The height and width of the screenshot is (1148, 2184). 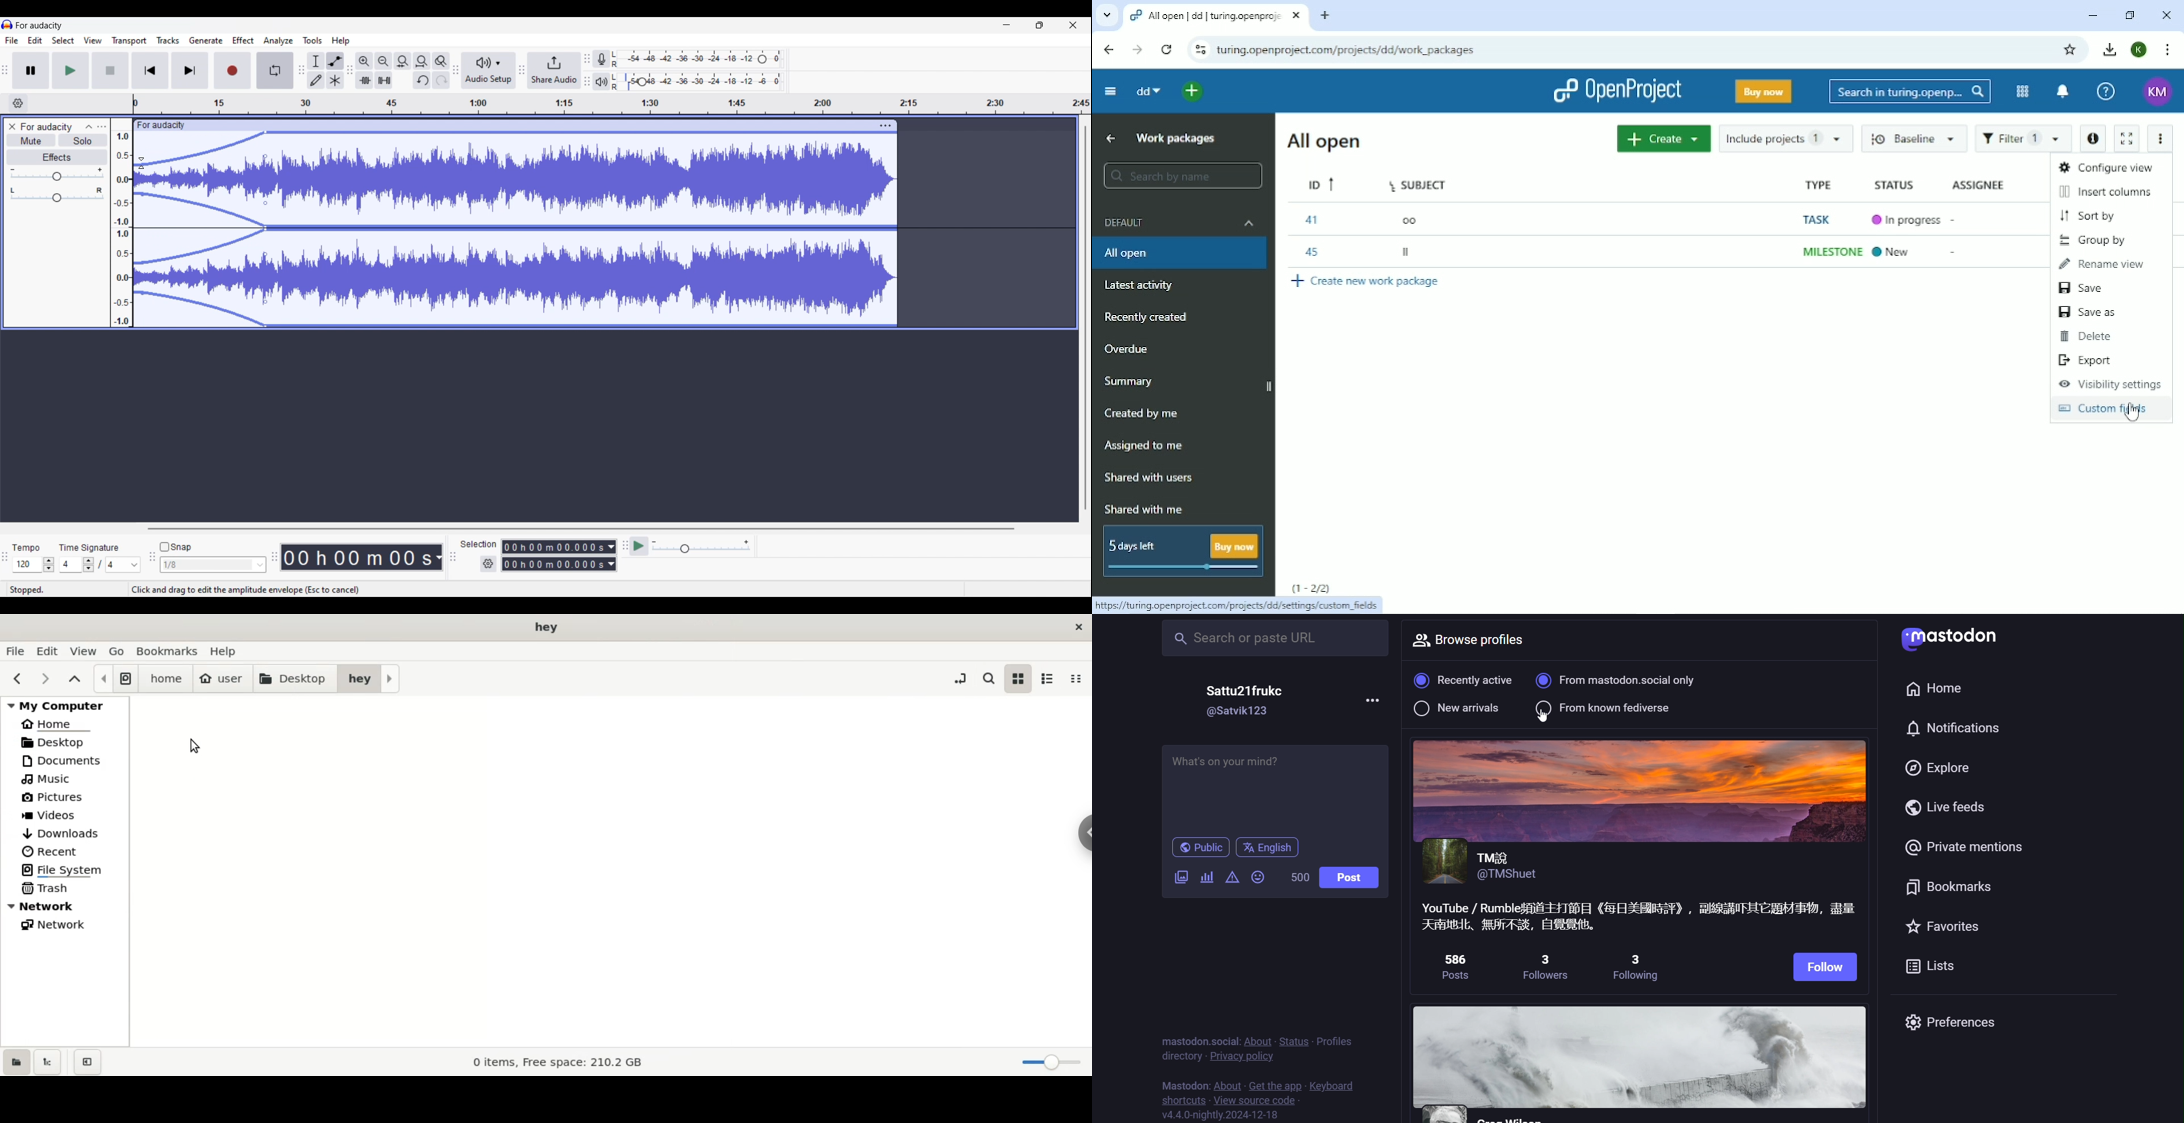 What do you see at coordinates (1040, 25) in the screenshot?
I see `Show in smaller tab` at bounding box center [1040, 25].